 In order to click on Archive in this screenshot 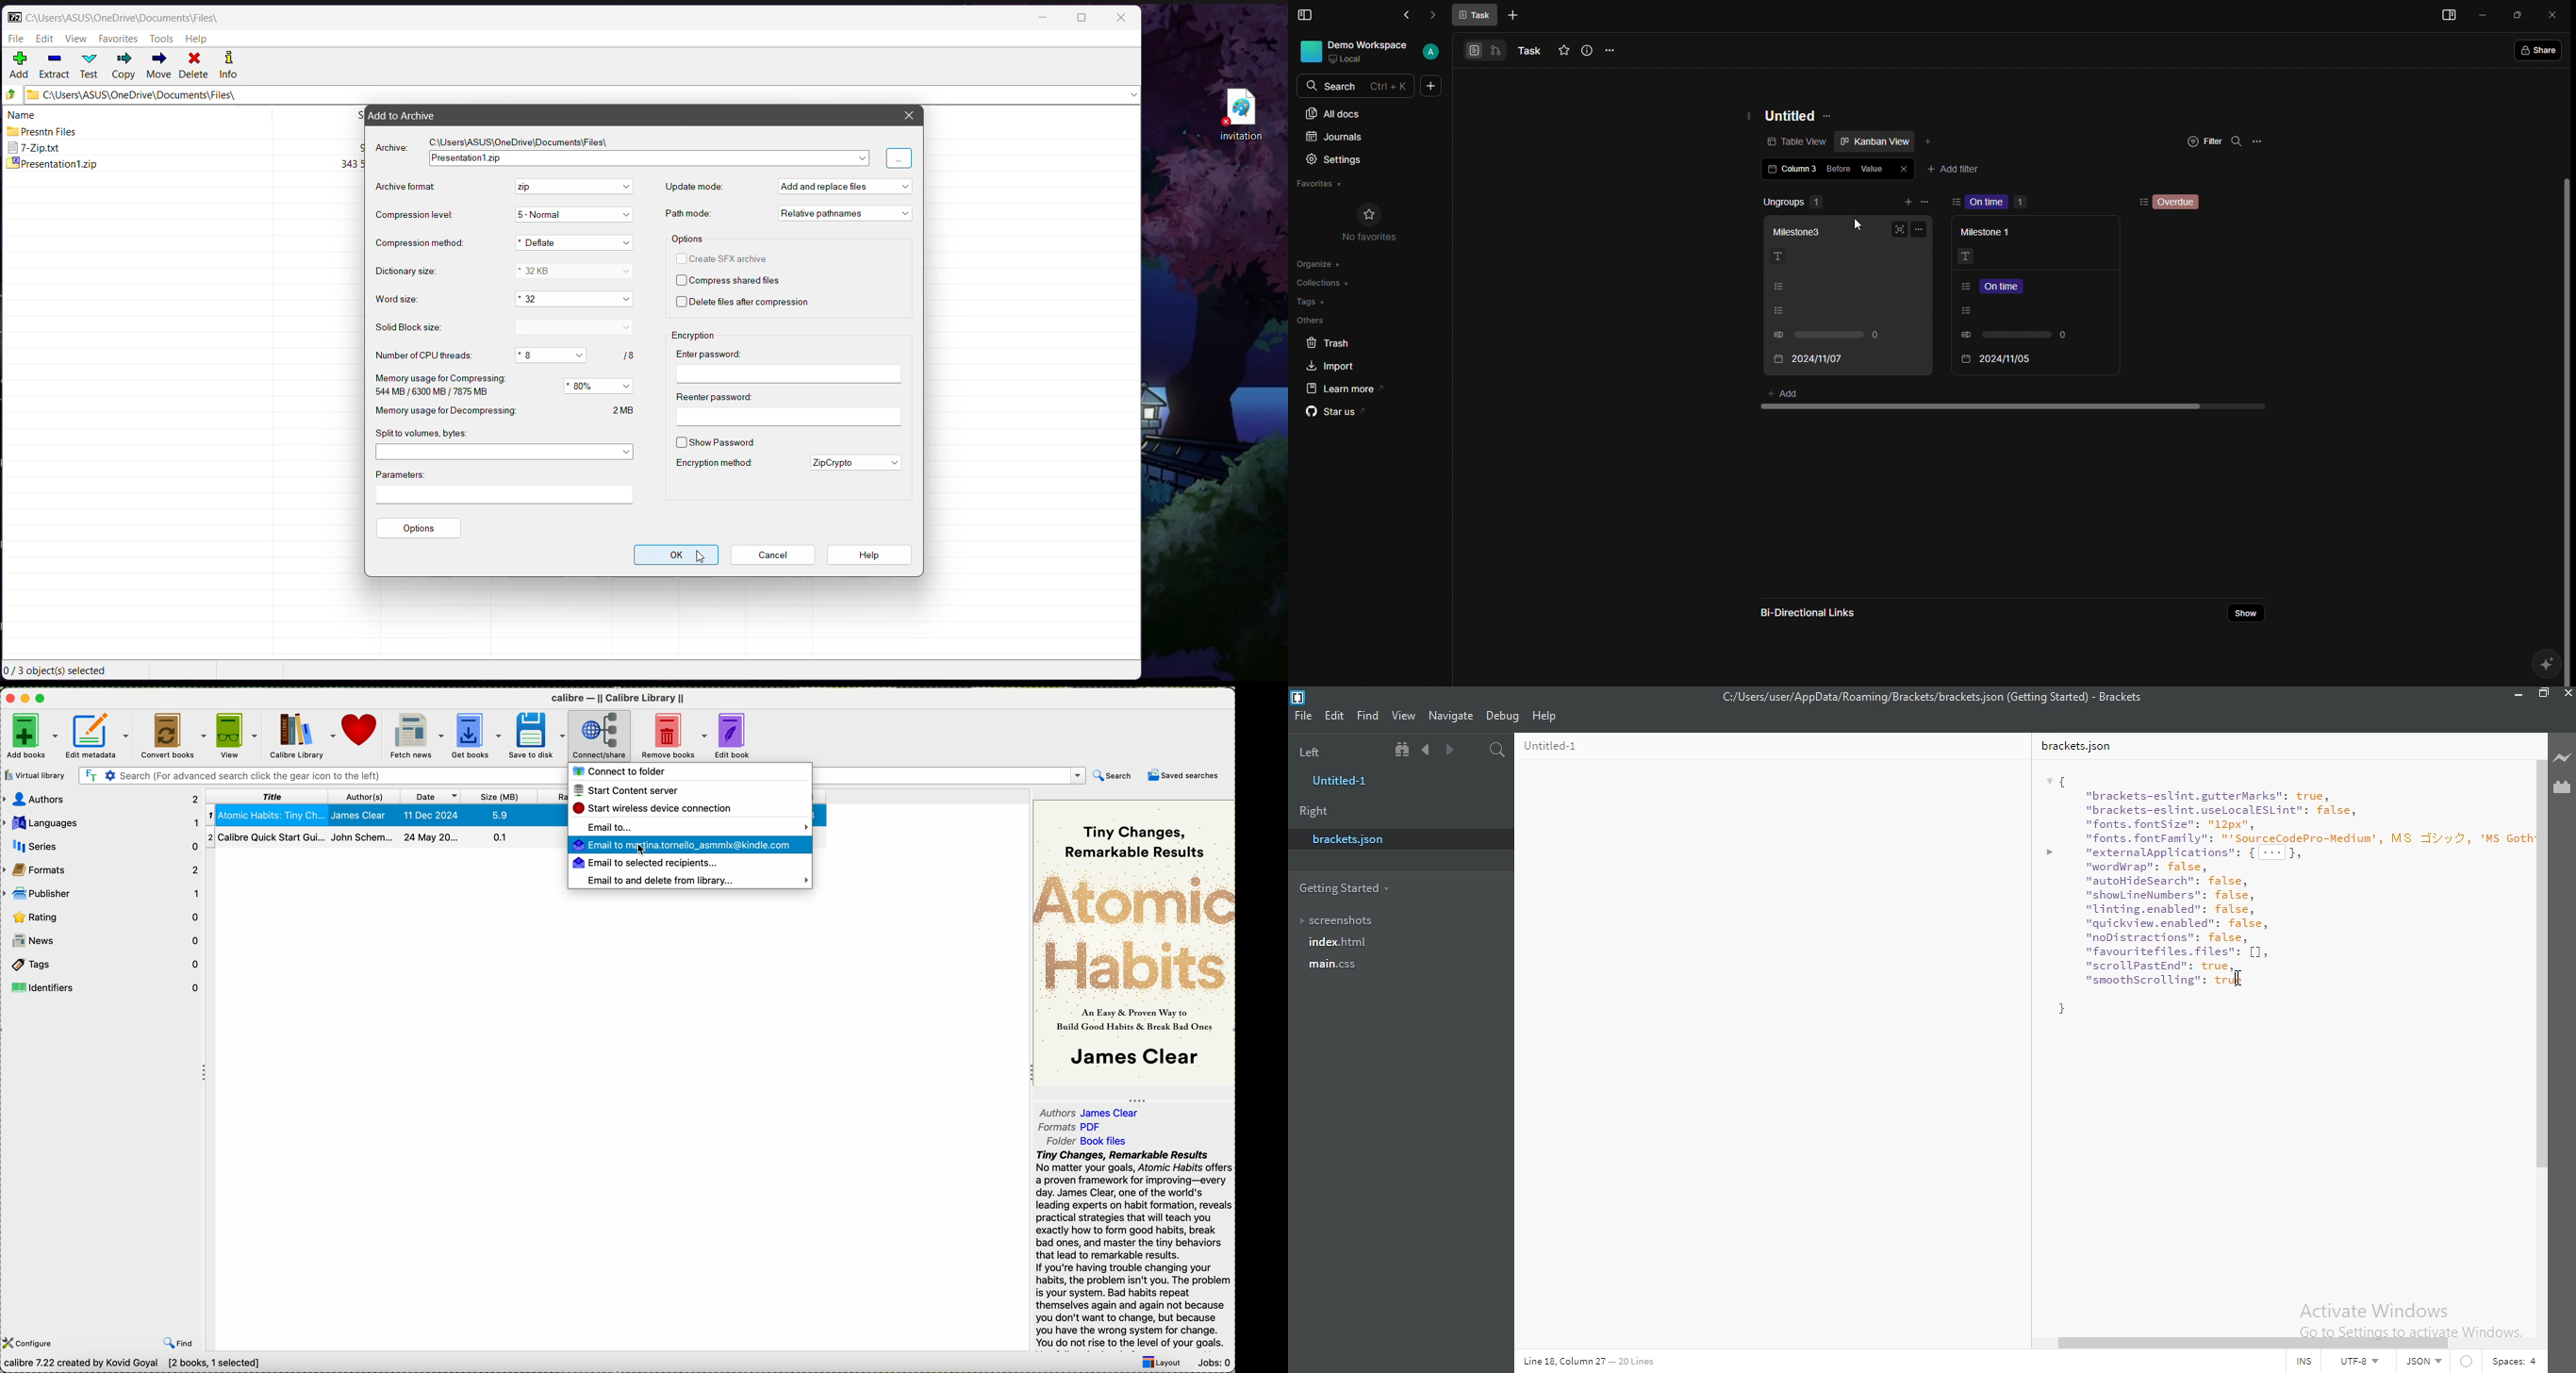, I will do `click(392, 148)`.